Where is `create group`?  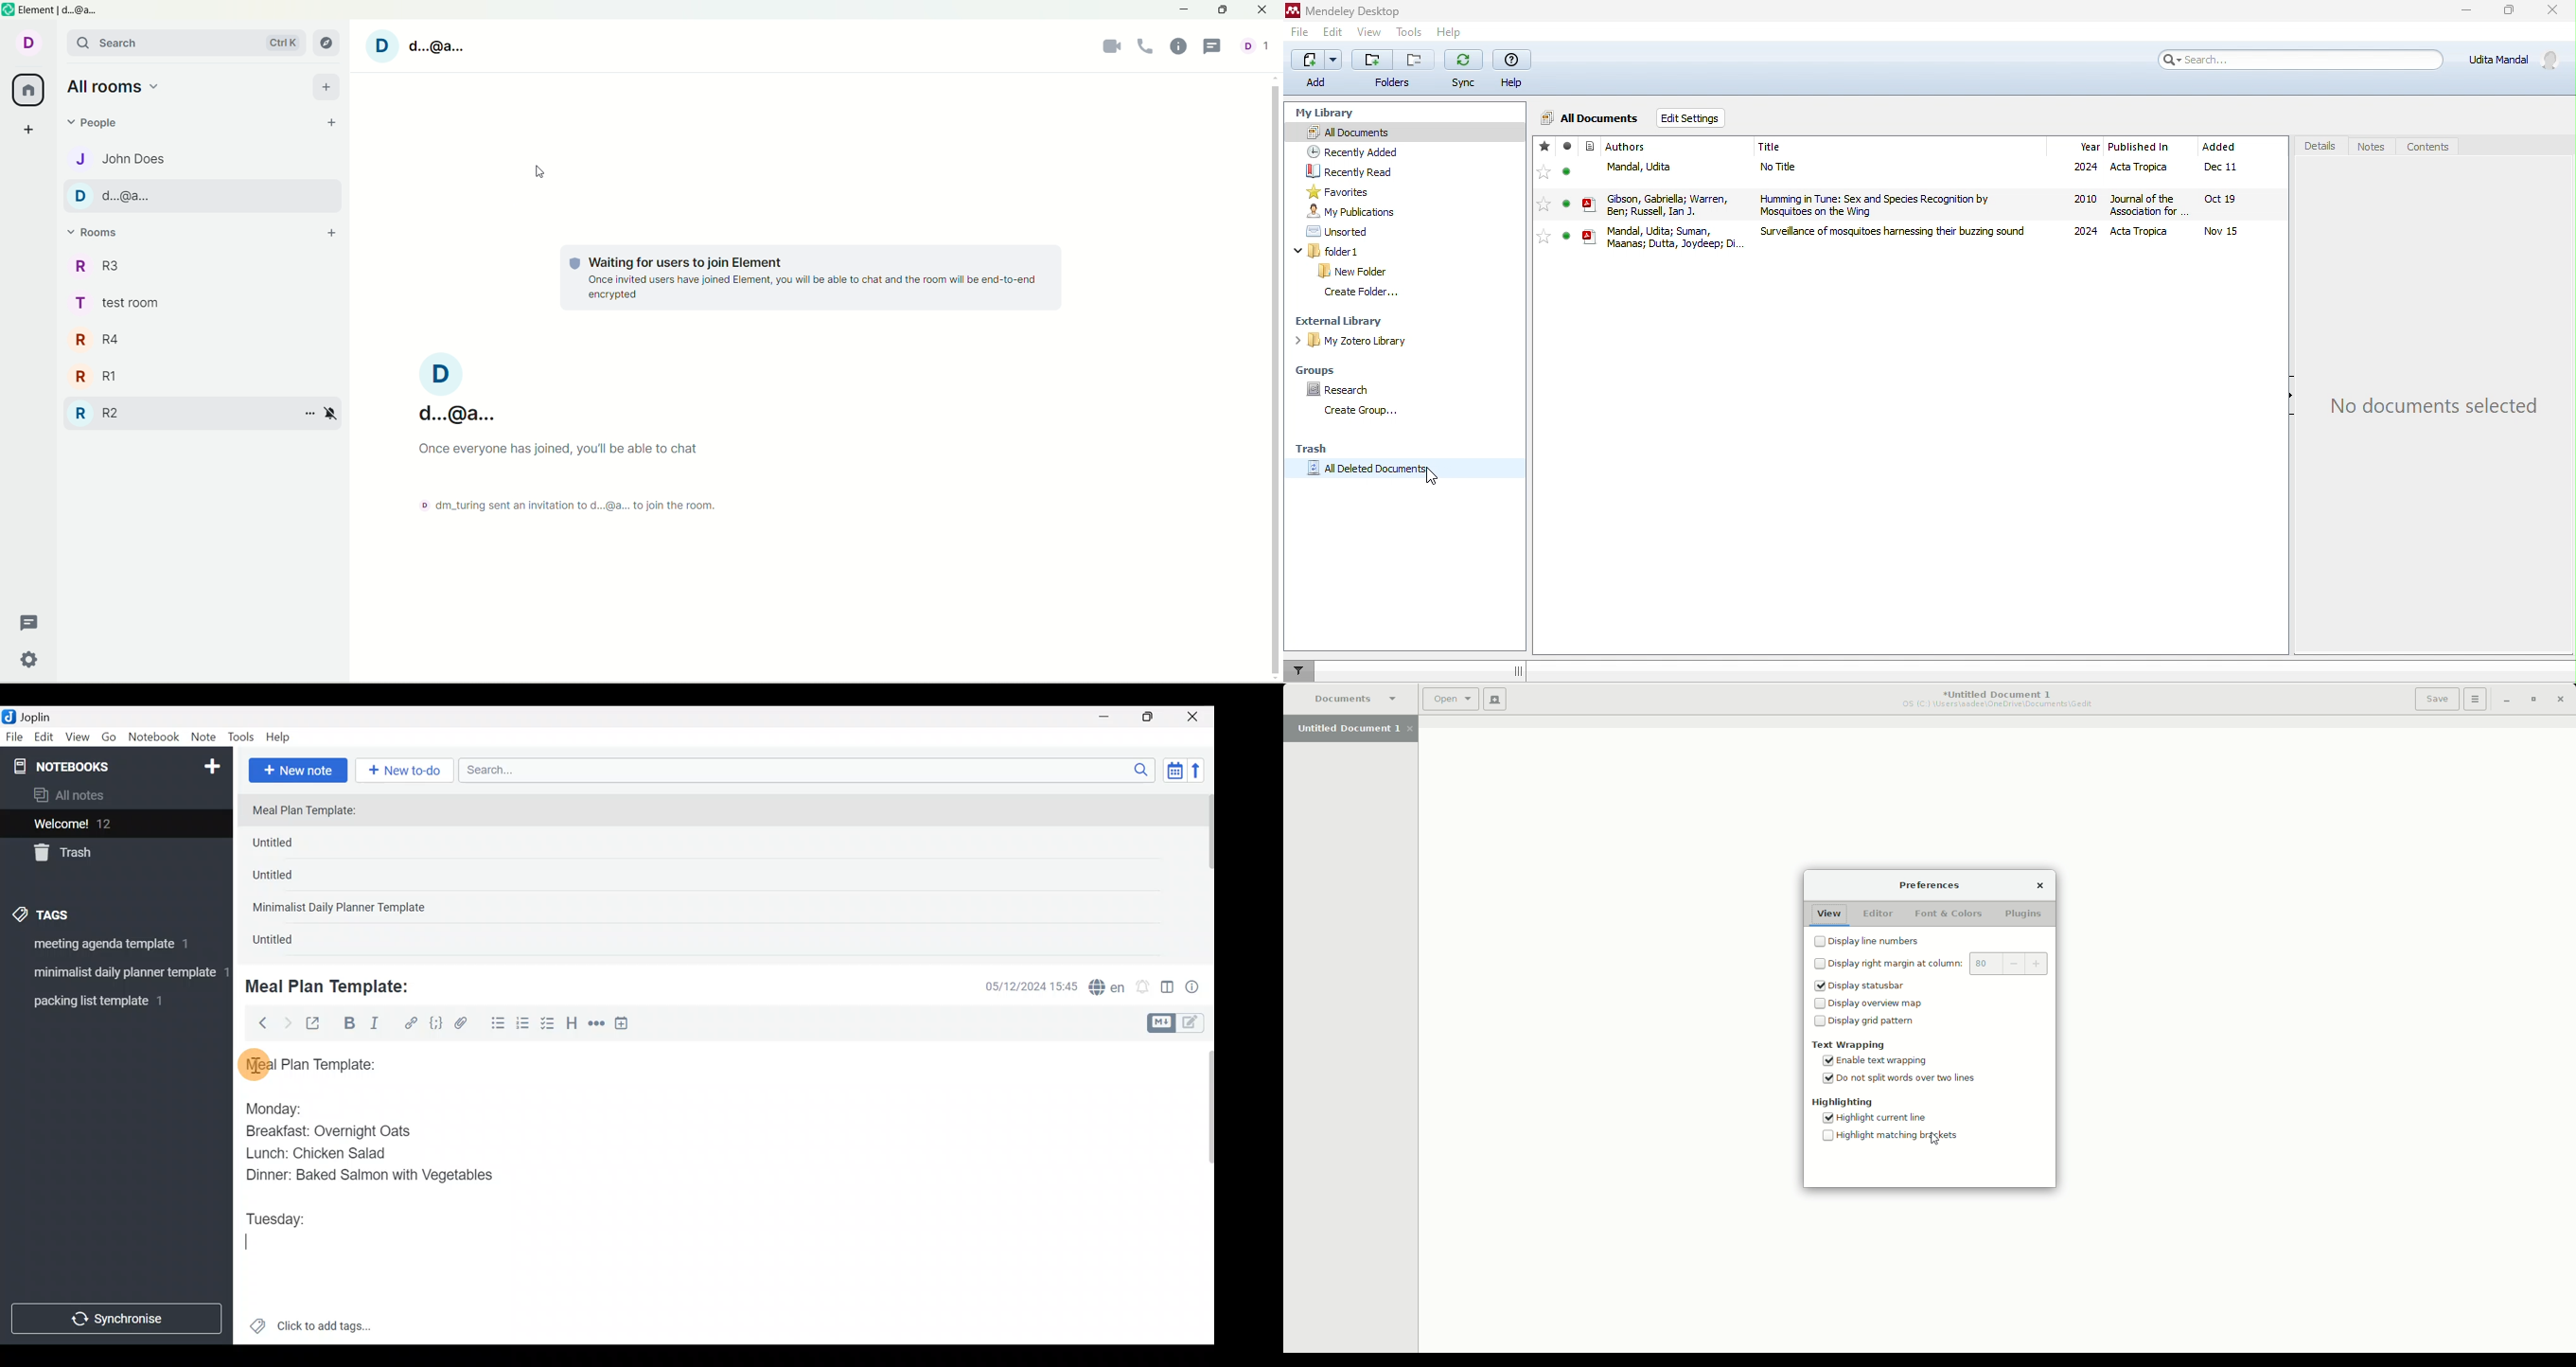 create group is located at coordinates (1356, 411).